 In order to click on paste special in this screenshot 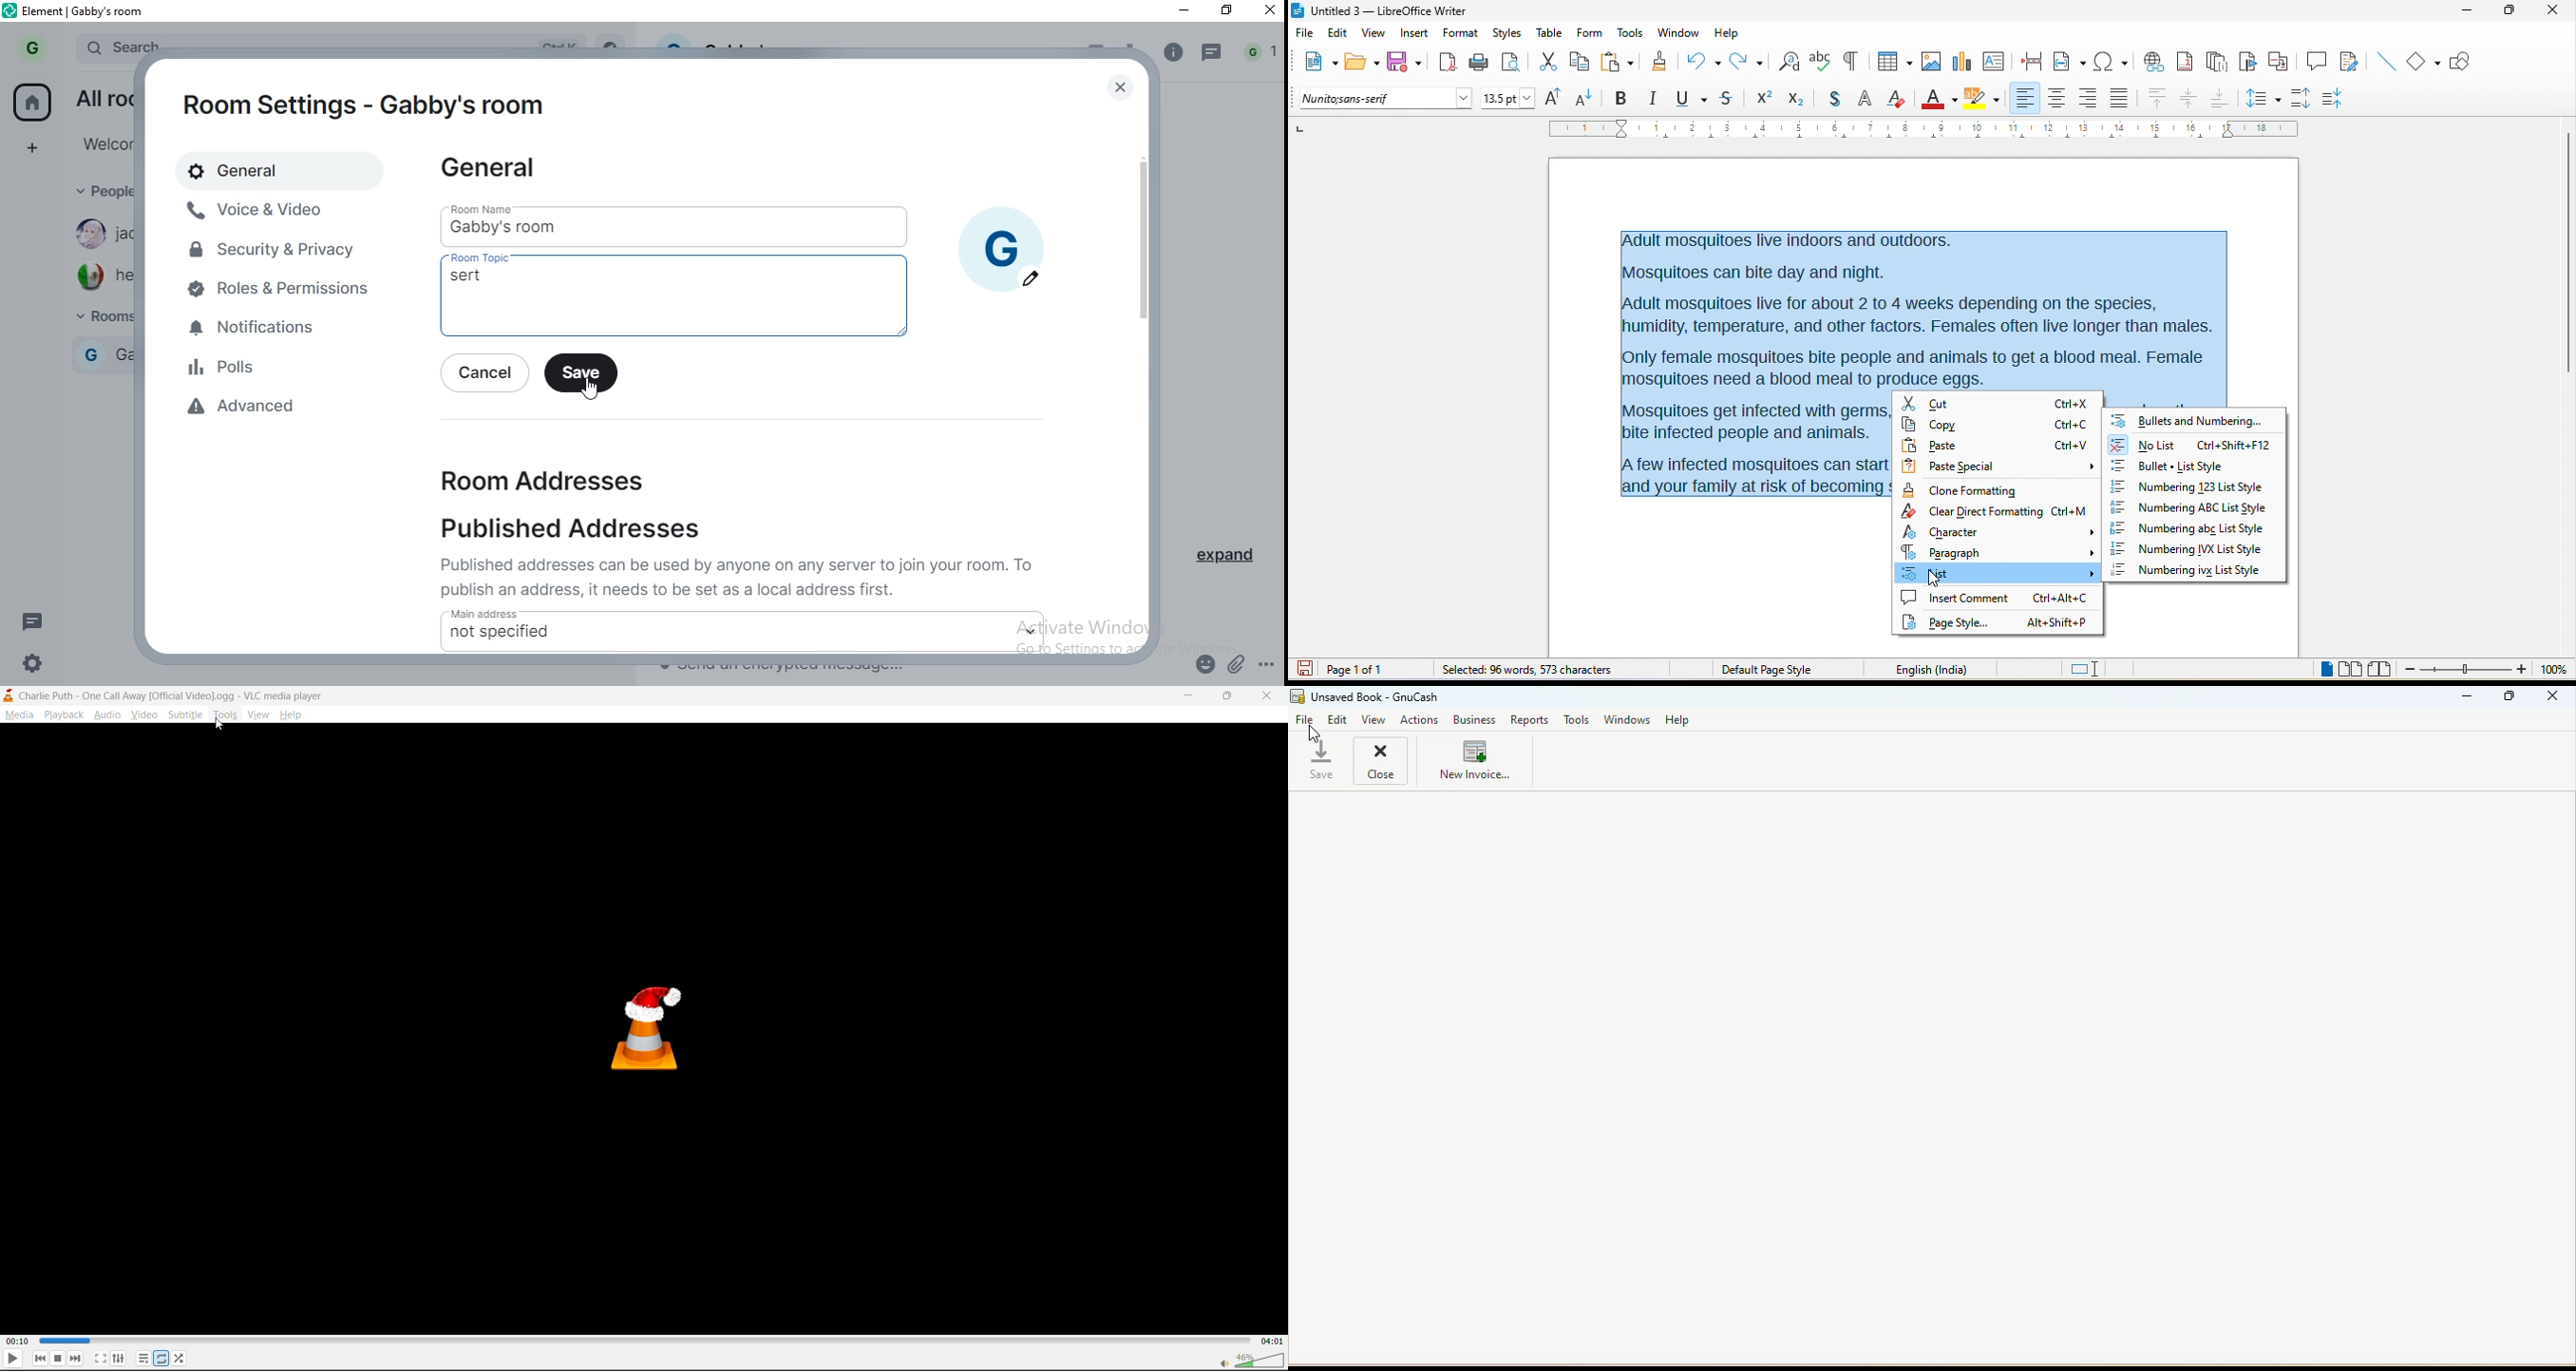, I will do `click(2000, 467)`.